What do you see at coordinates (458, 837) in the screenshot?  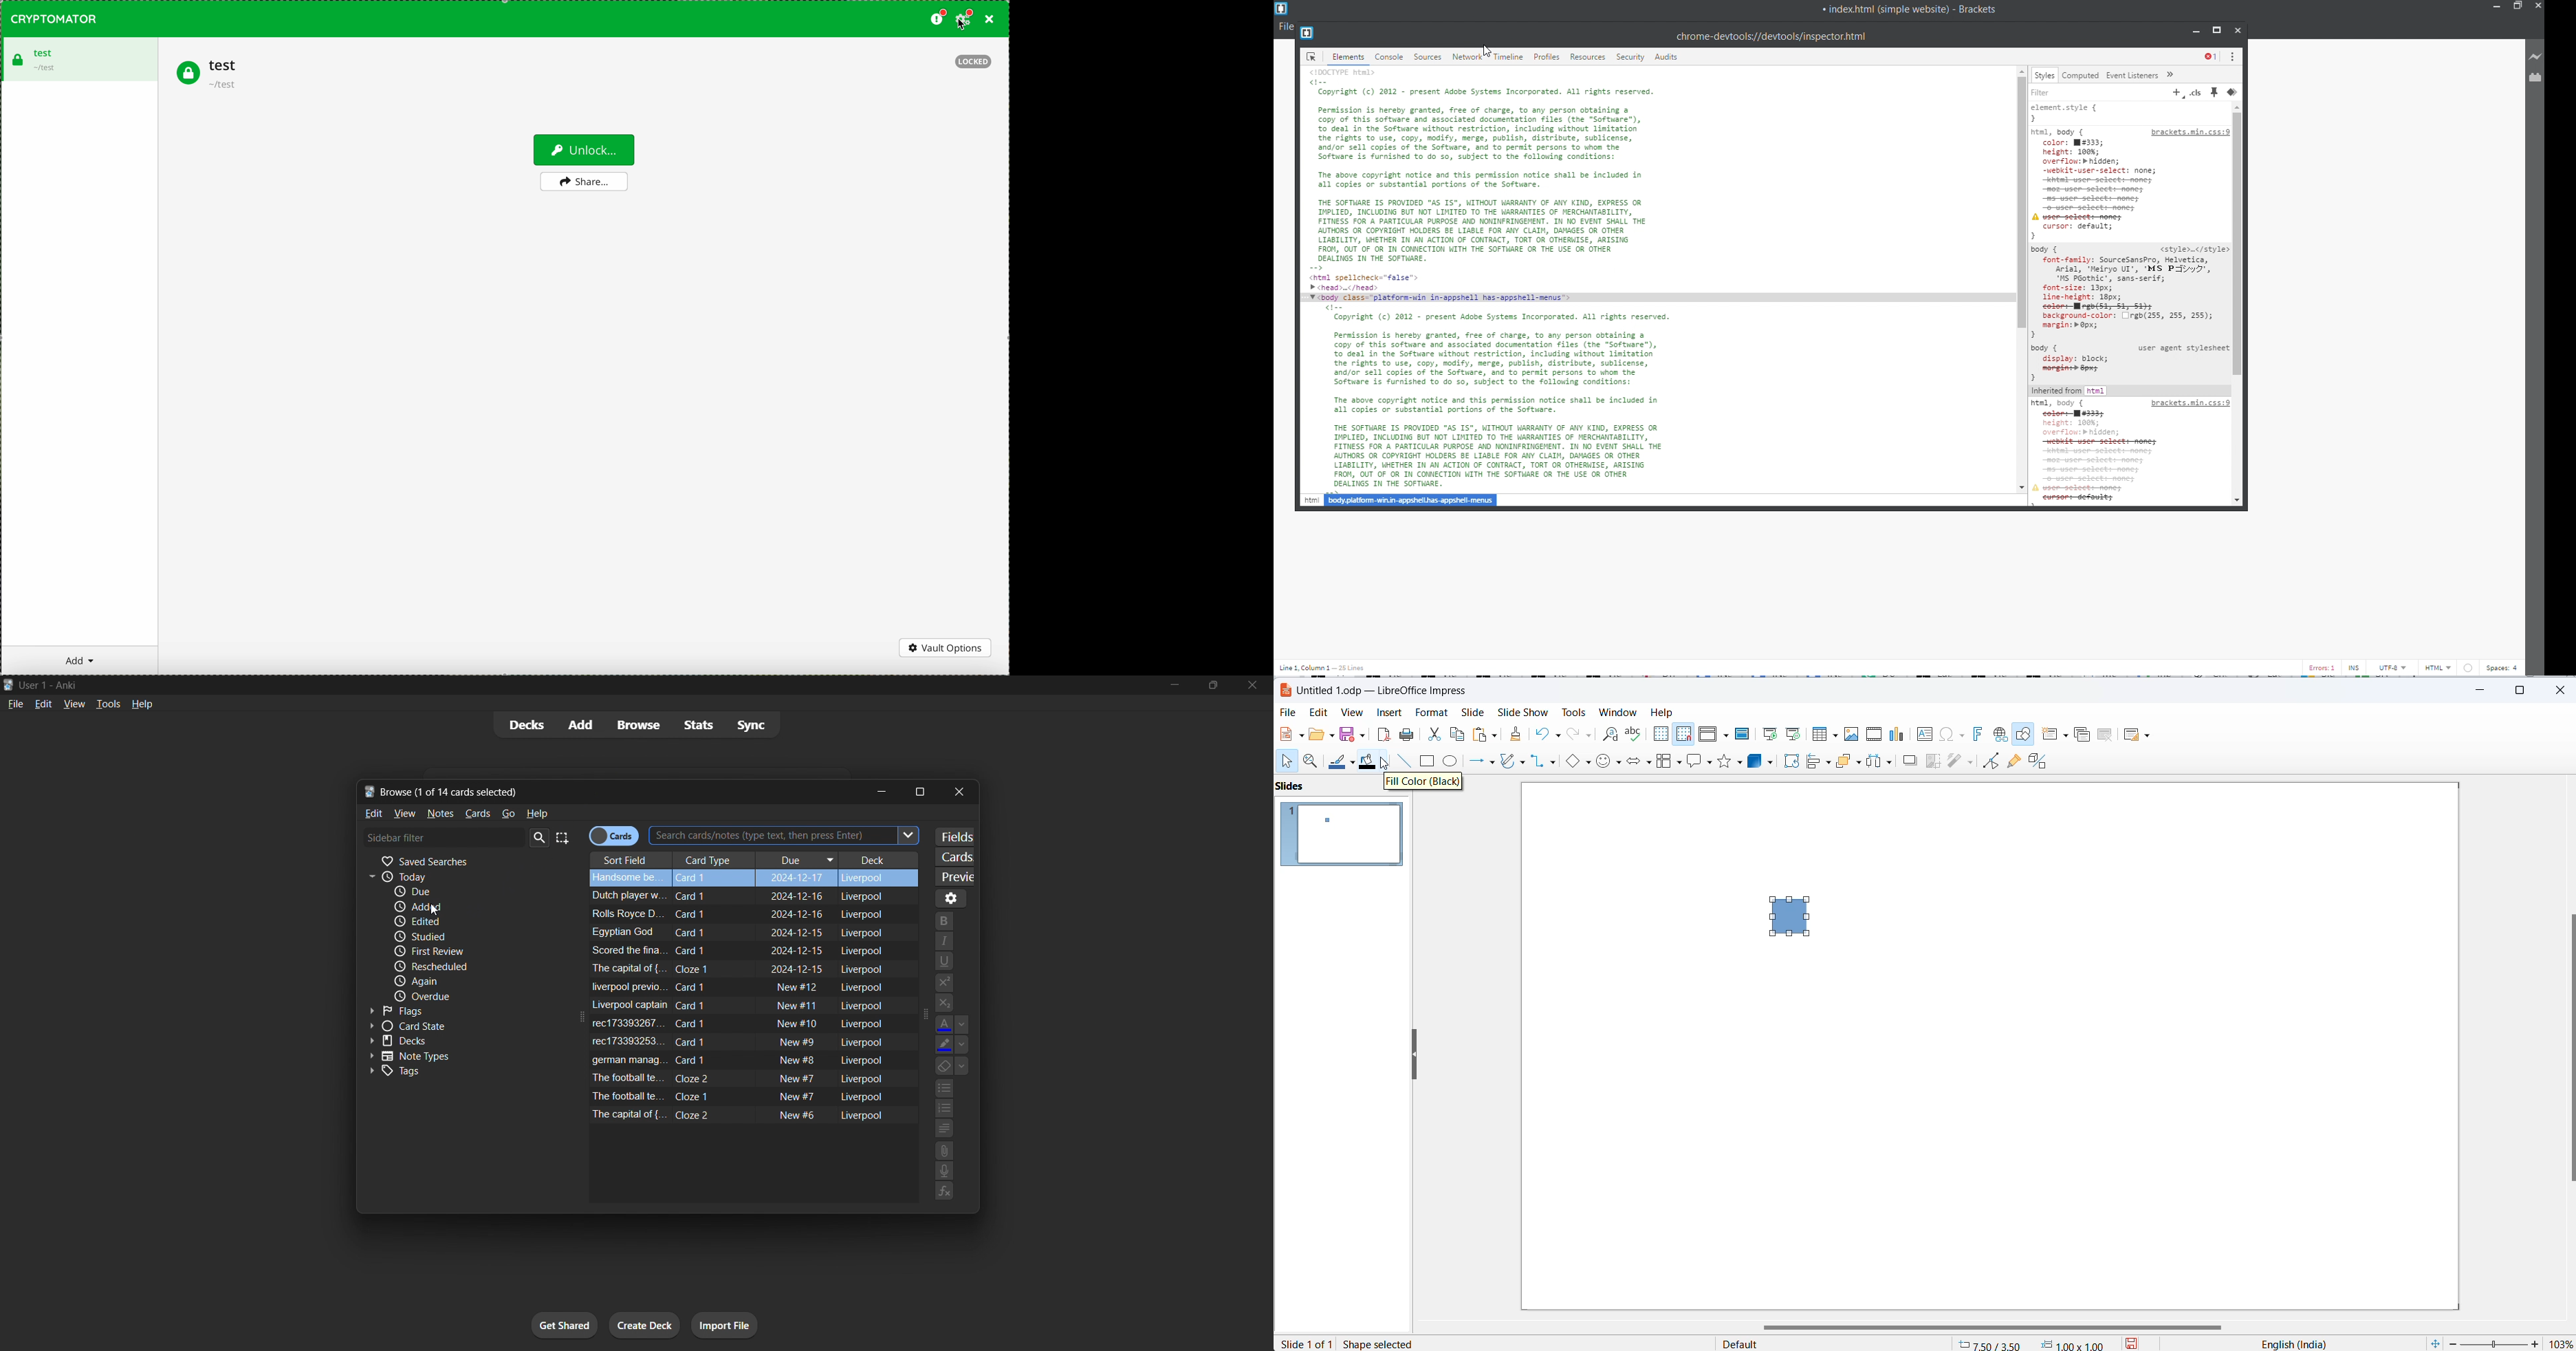 I see `search filter` at bounding box center [458, 837].